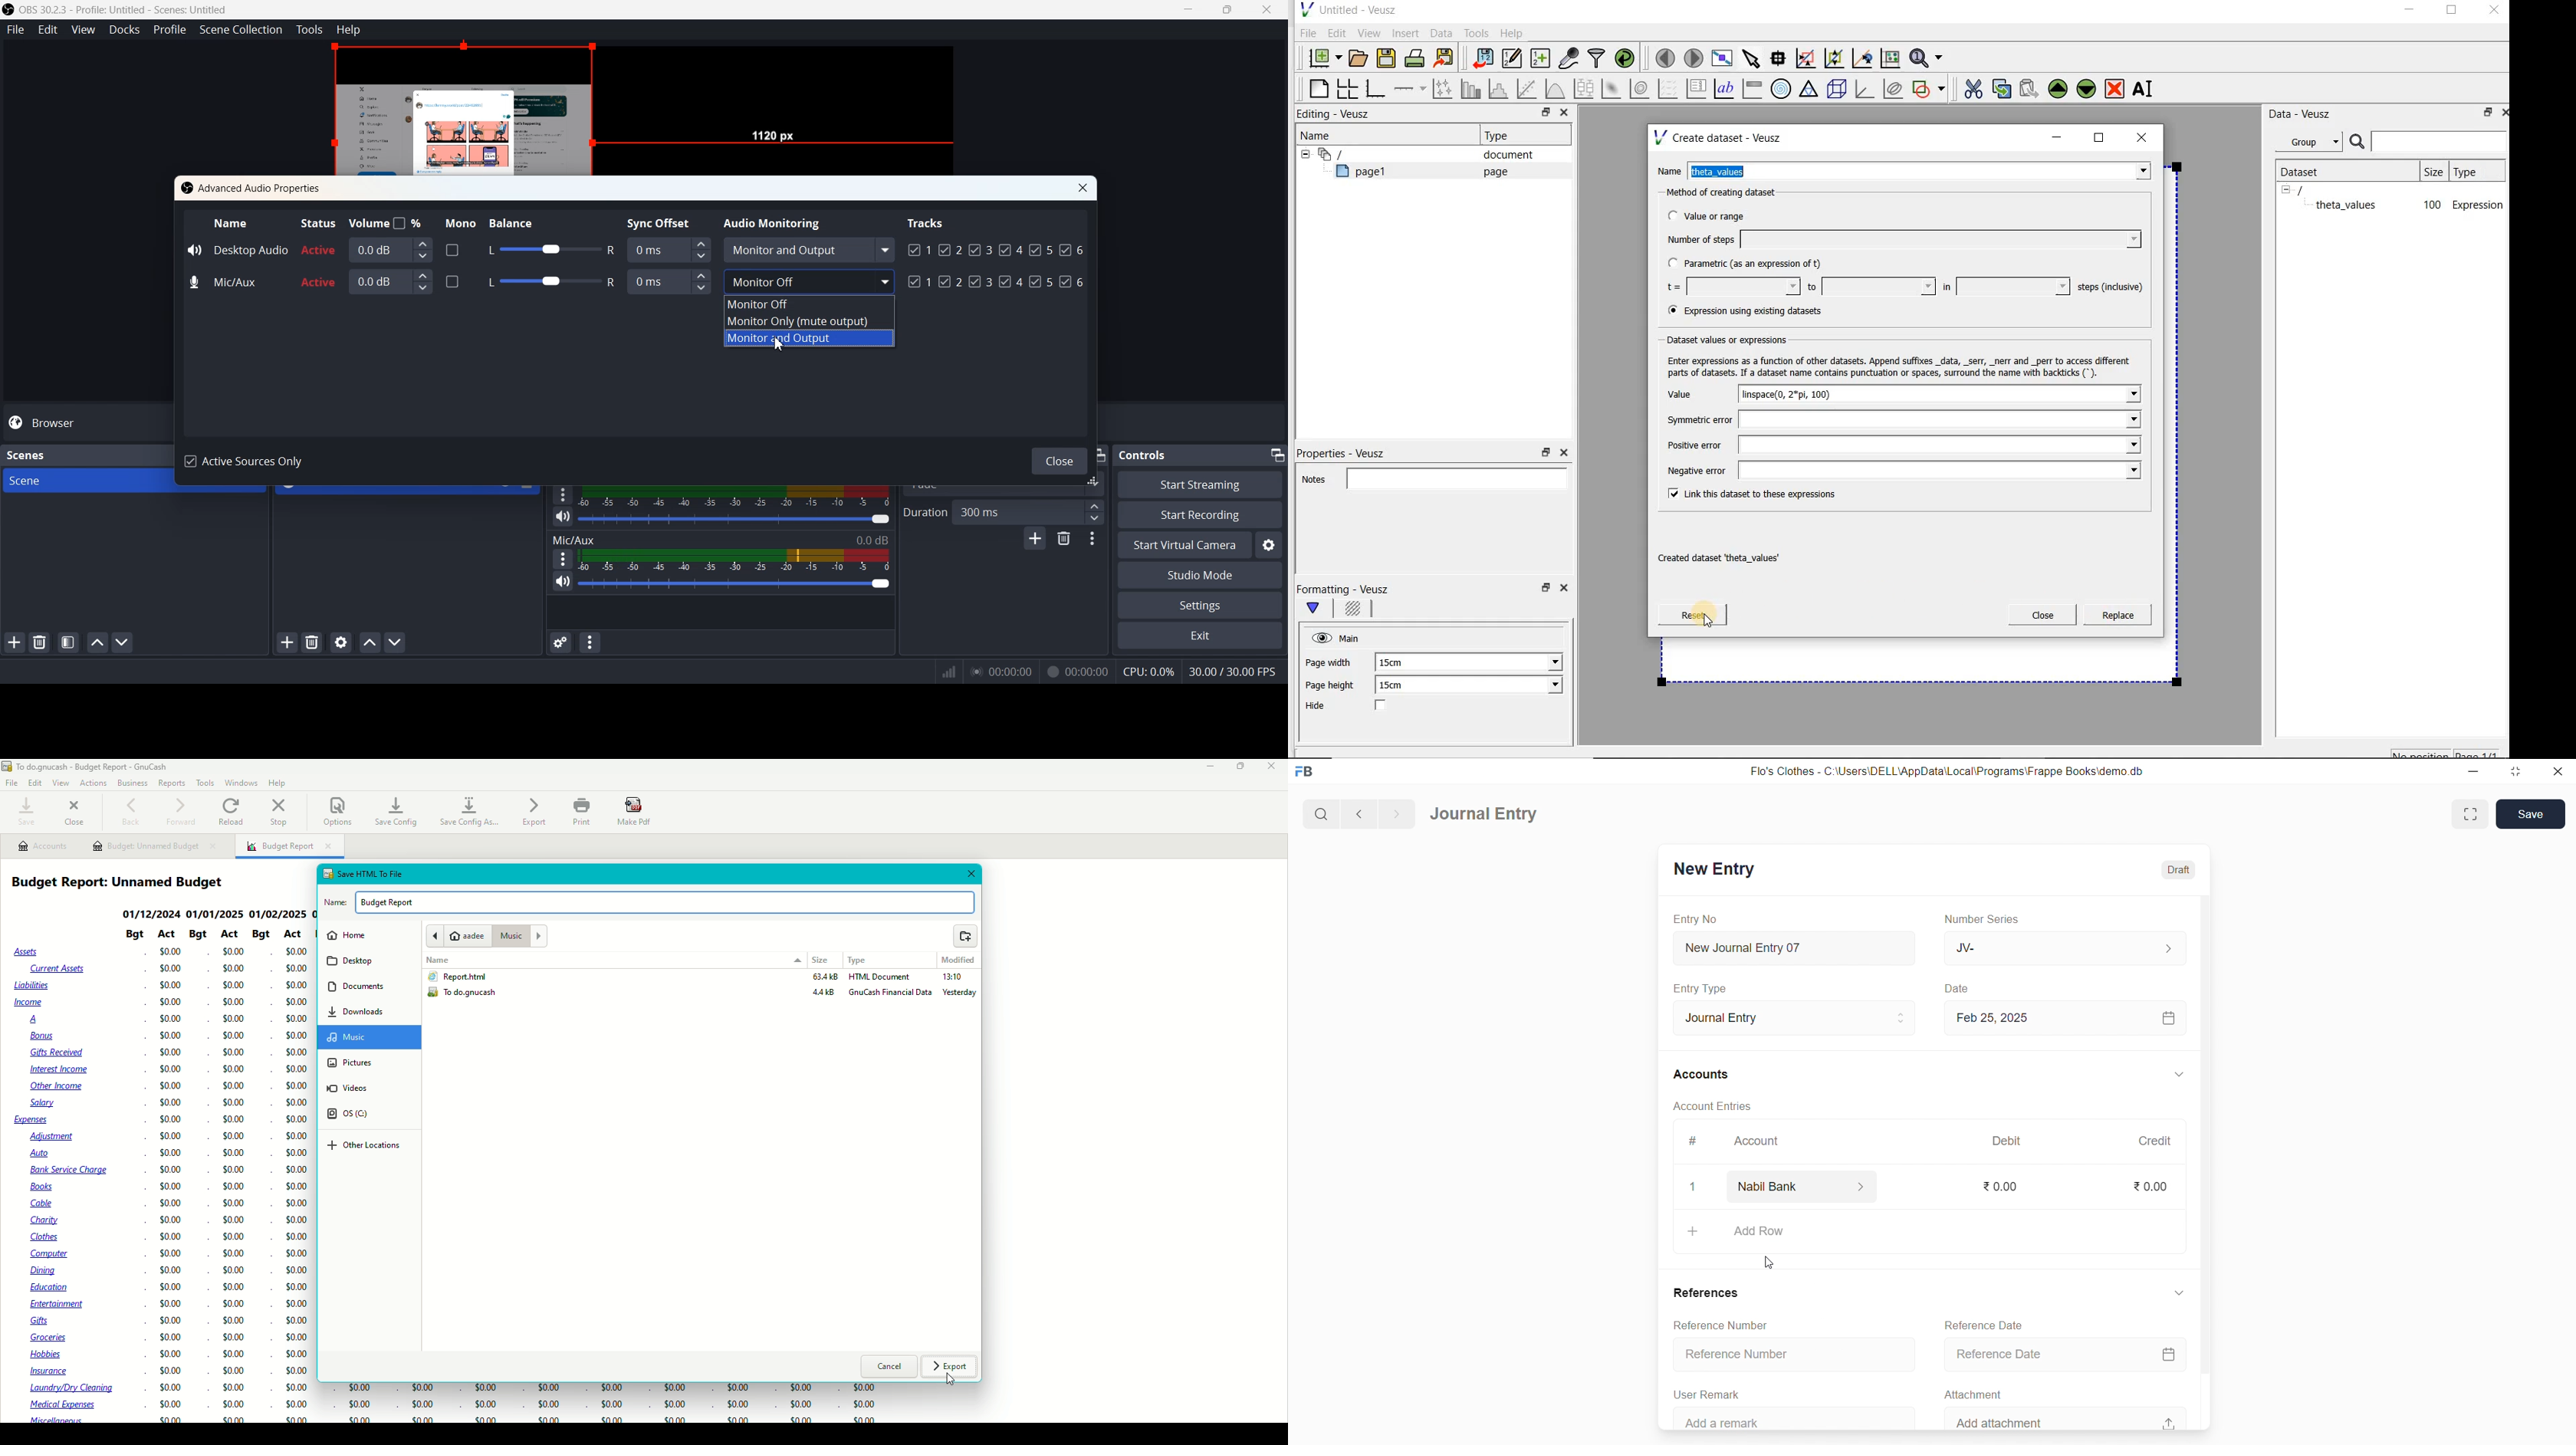  What do you see at coordinates (2472, 772) in the screenshot?
I see `minimize` at bounding box center [2472, 772].